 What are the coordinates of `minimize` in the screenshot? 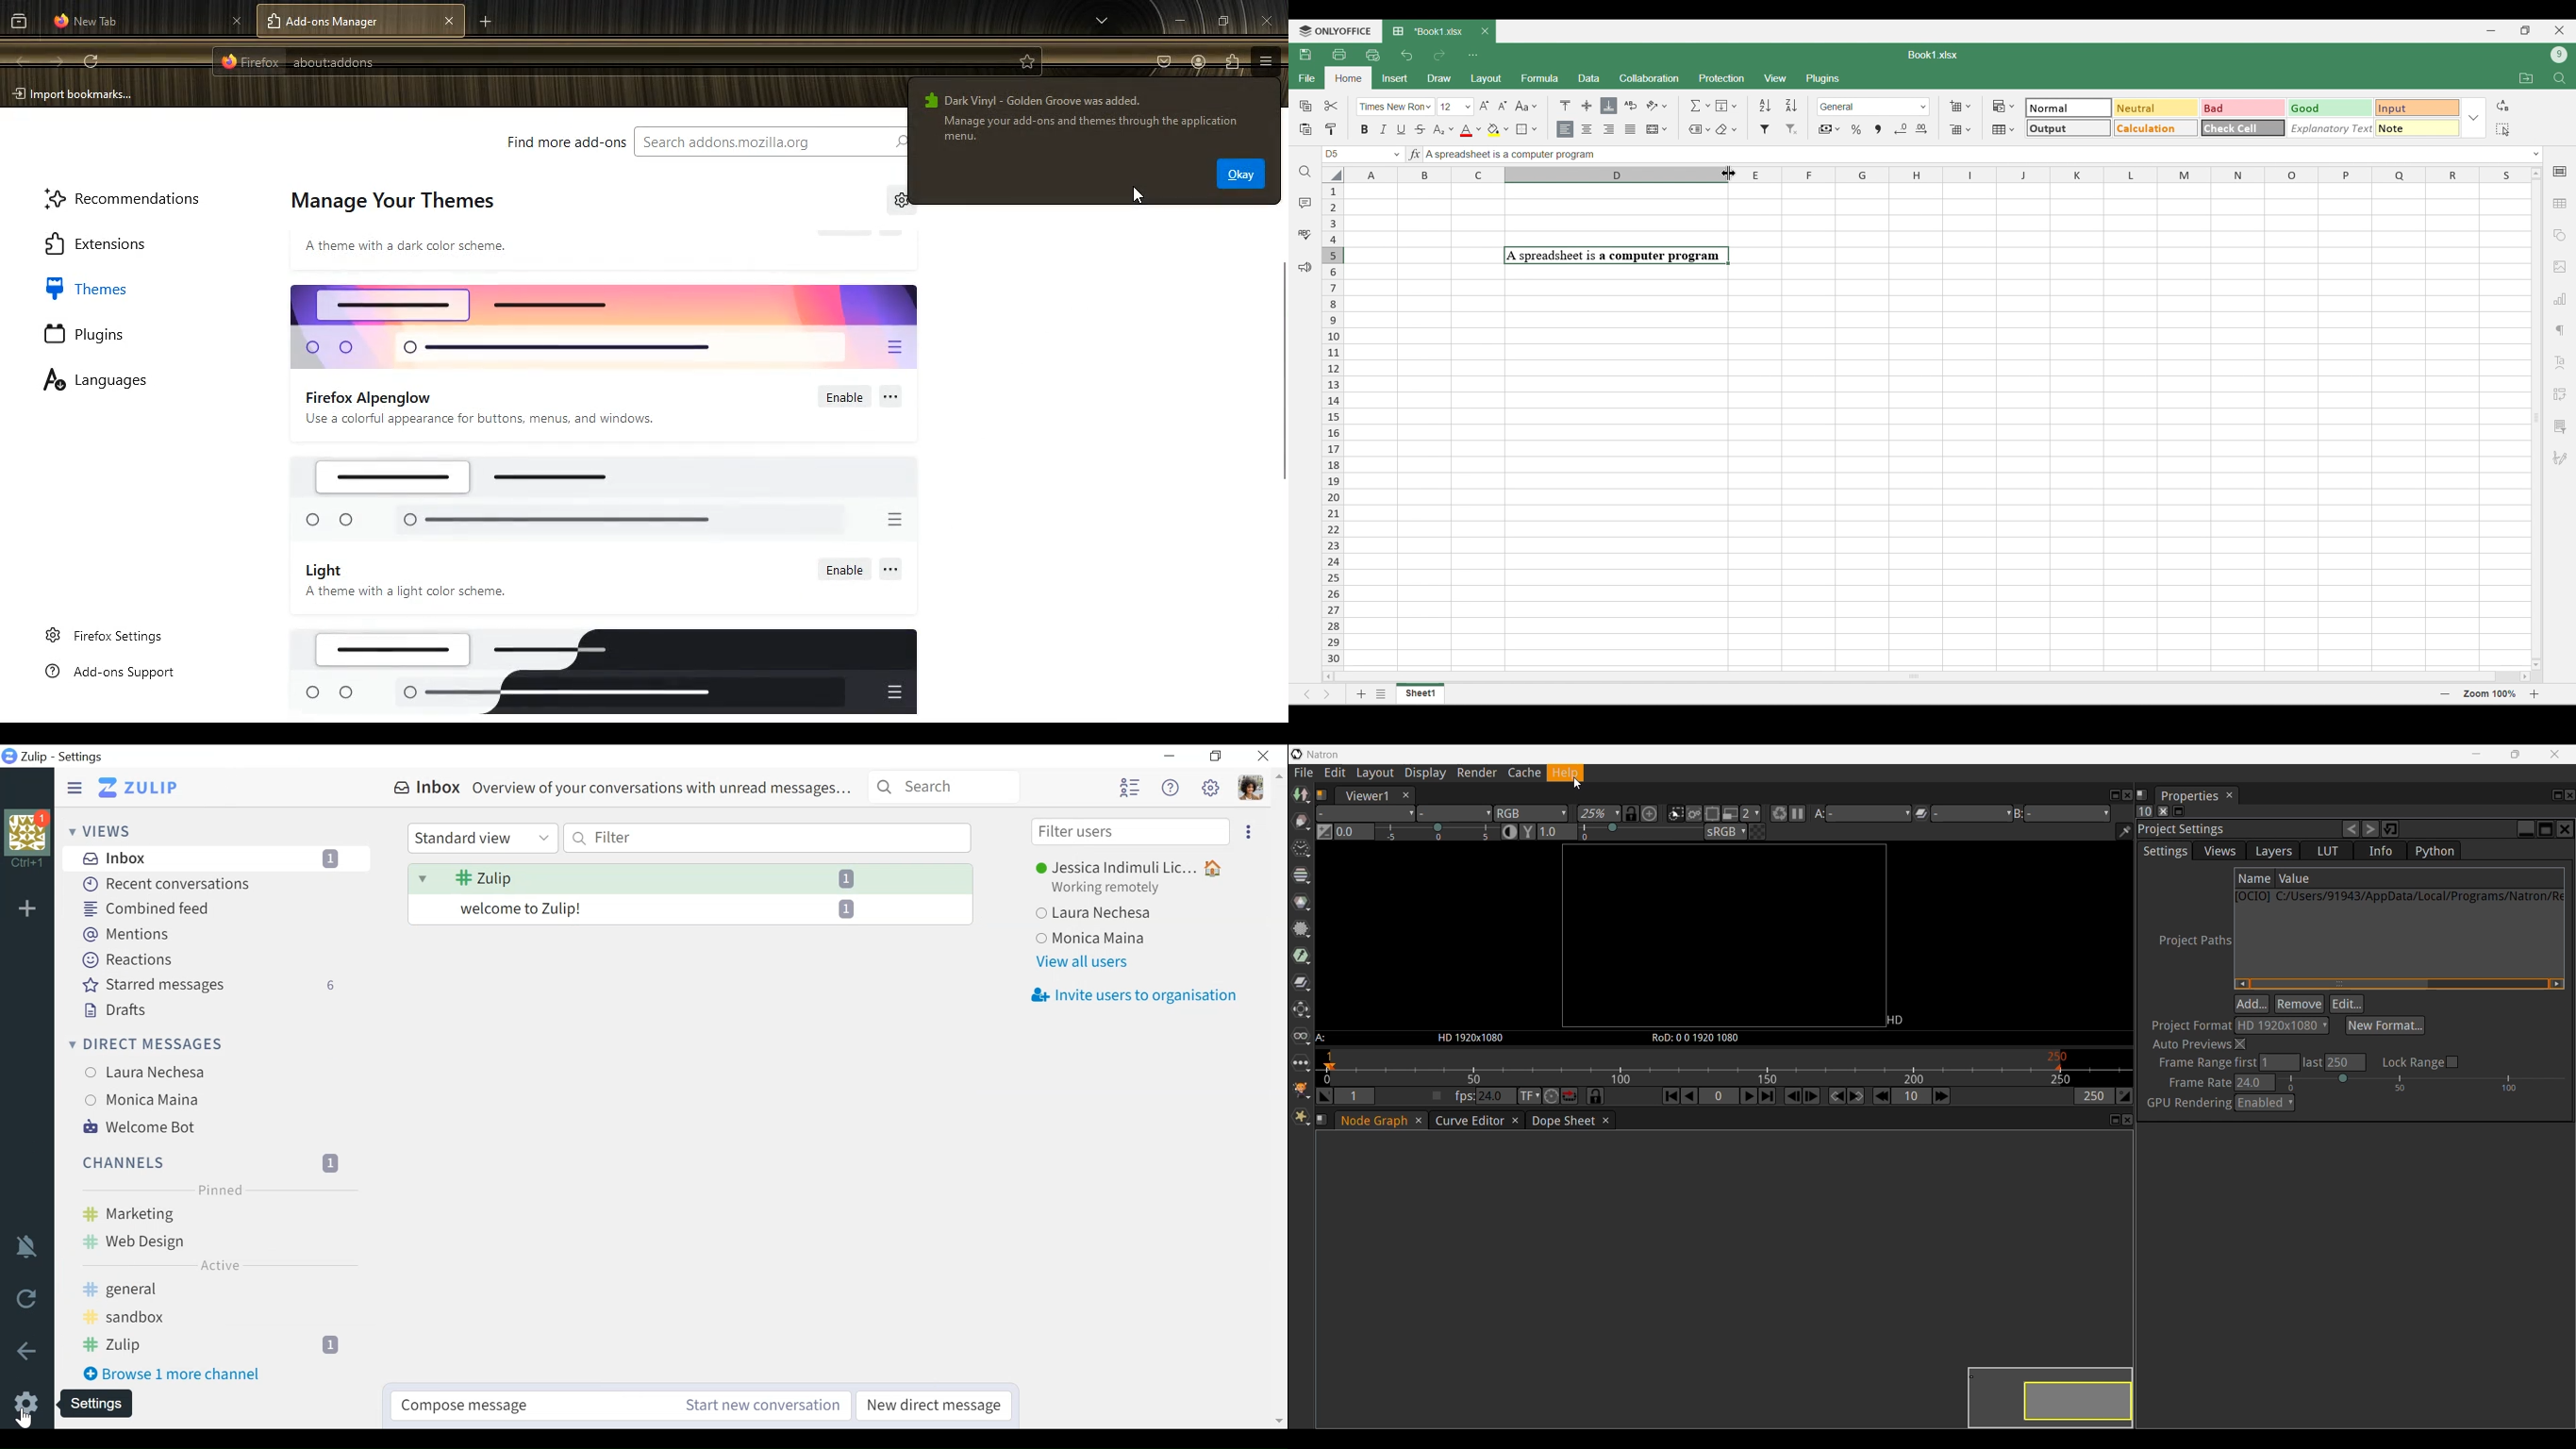 It's located at (1175, 19).